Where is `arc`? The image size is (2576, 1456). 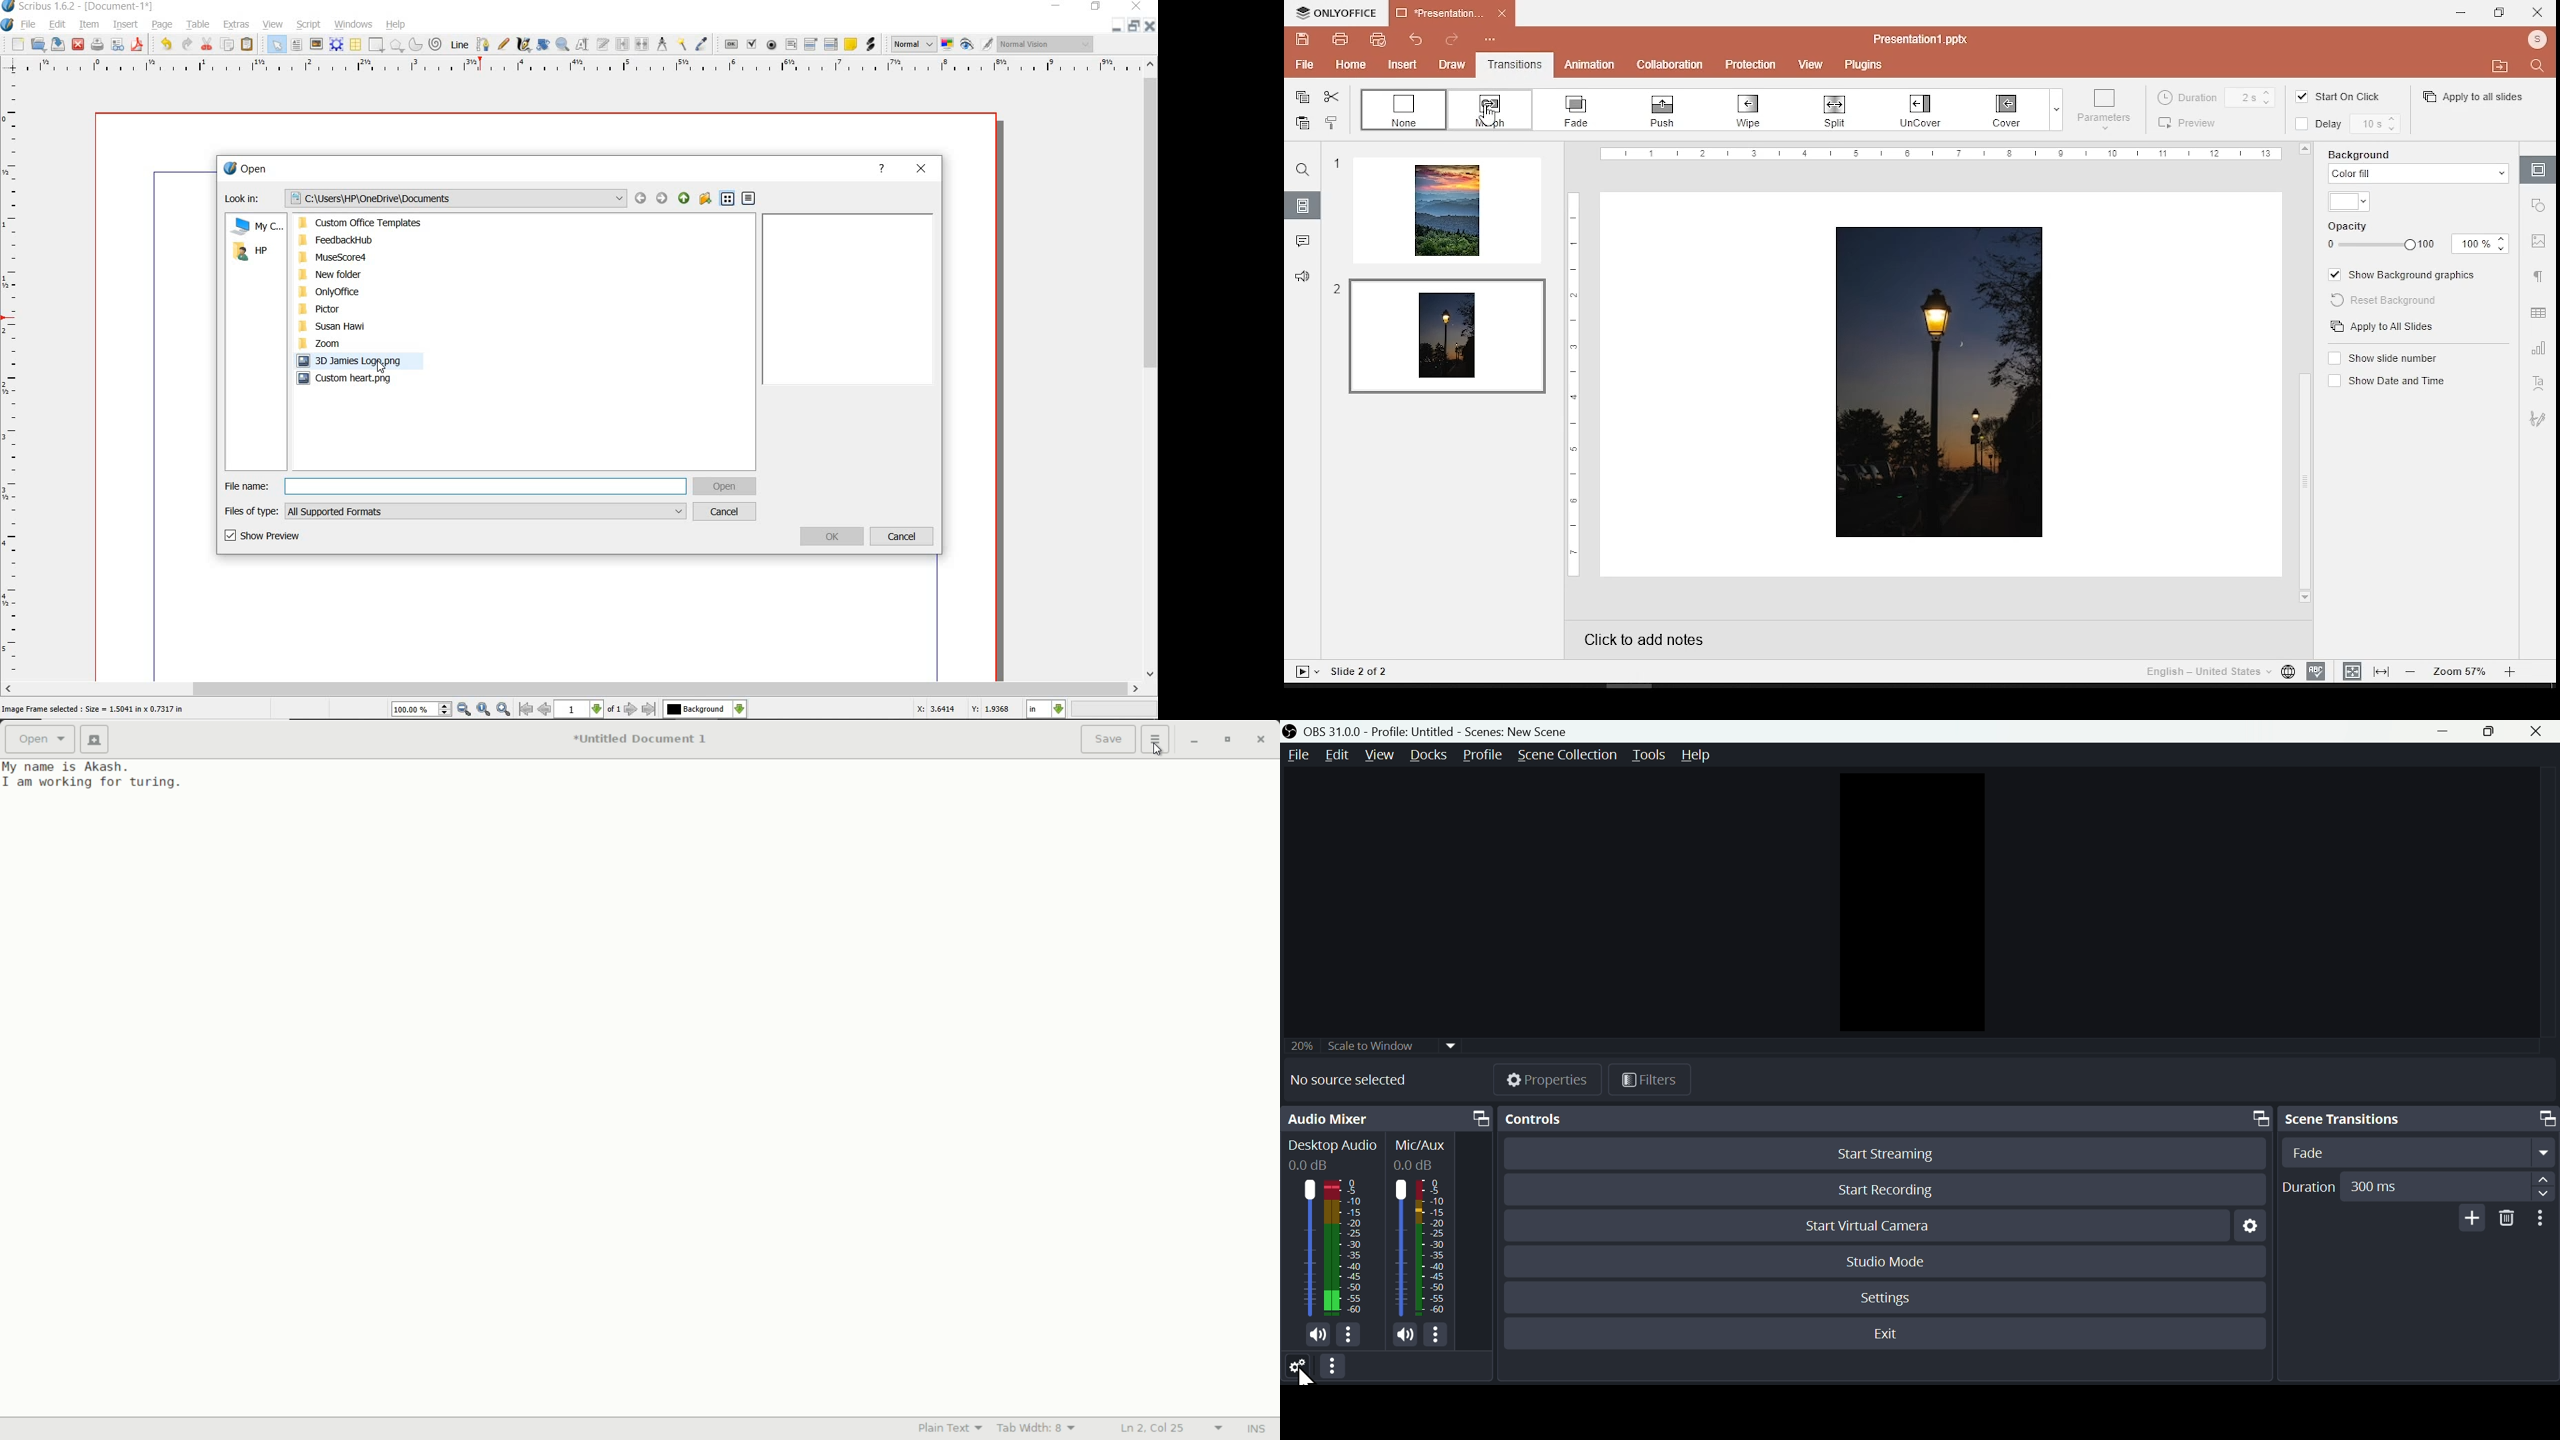 arc is located at coordinates (417, 46).